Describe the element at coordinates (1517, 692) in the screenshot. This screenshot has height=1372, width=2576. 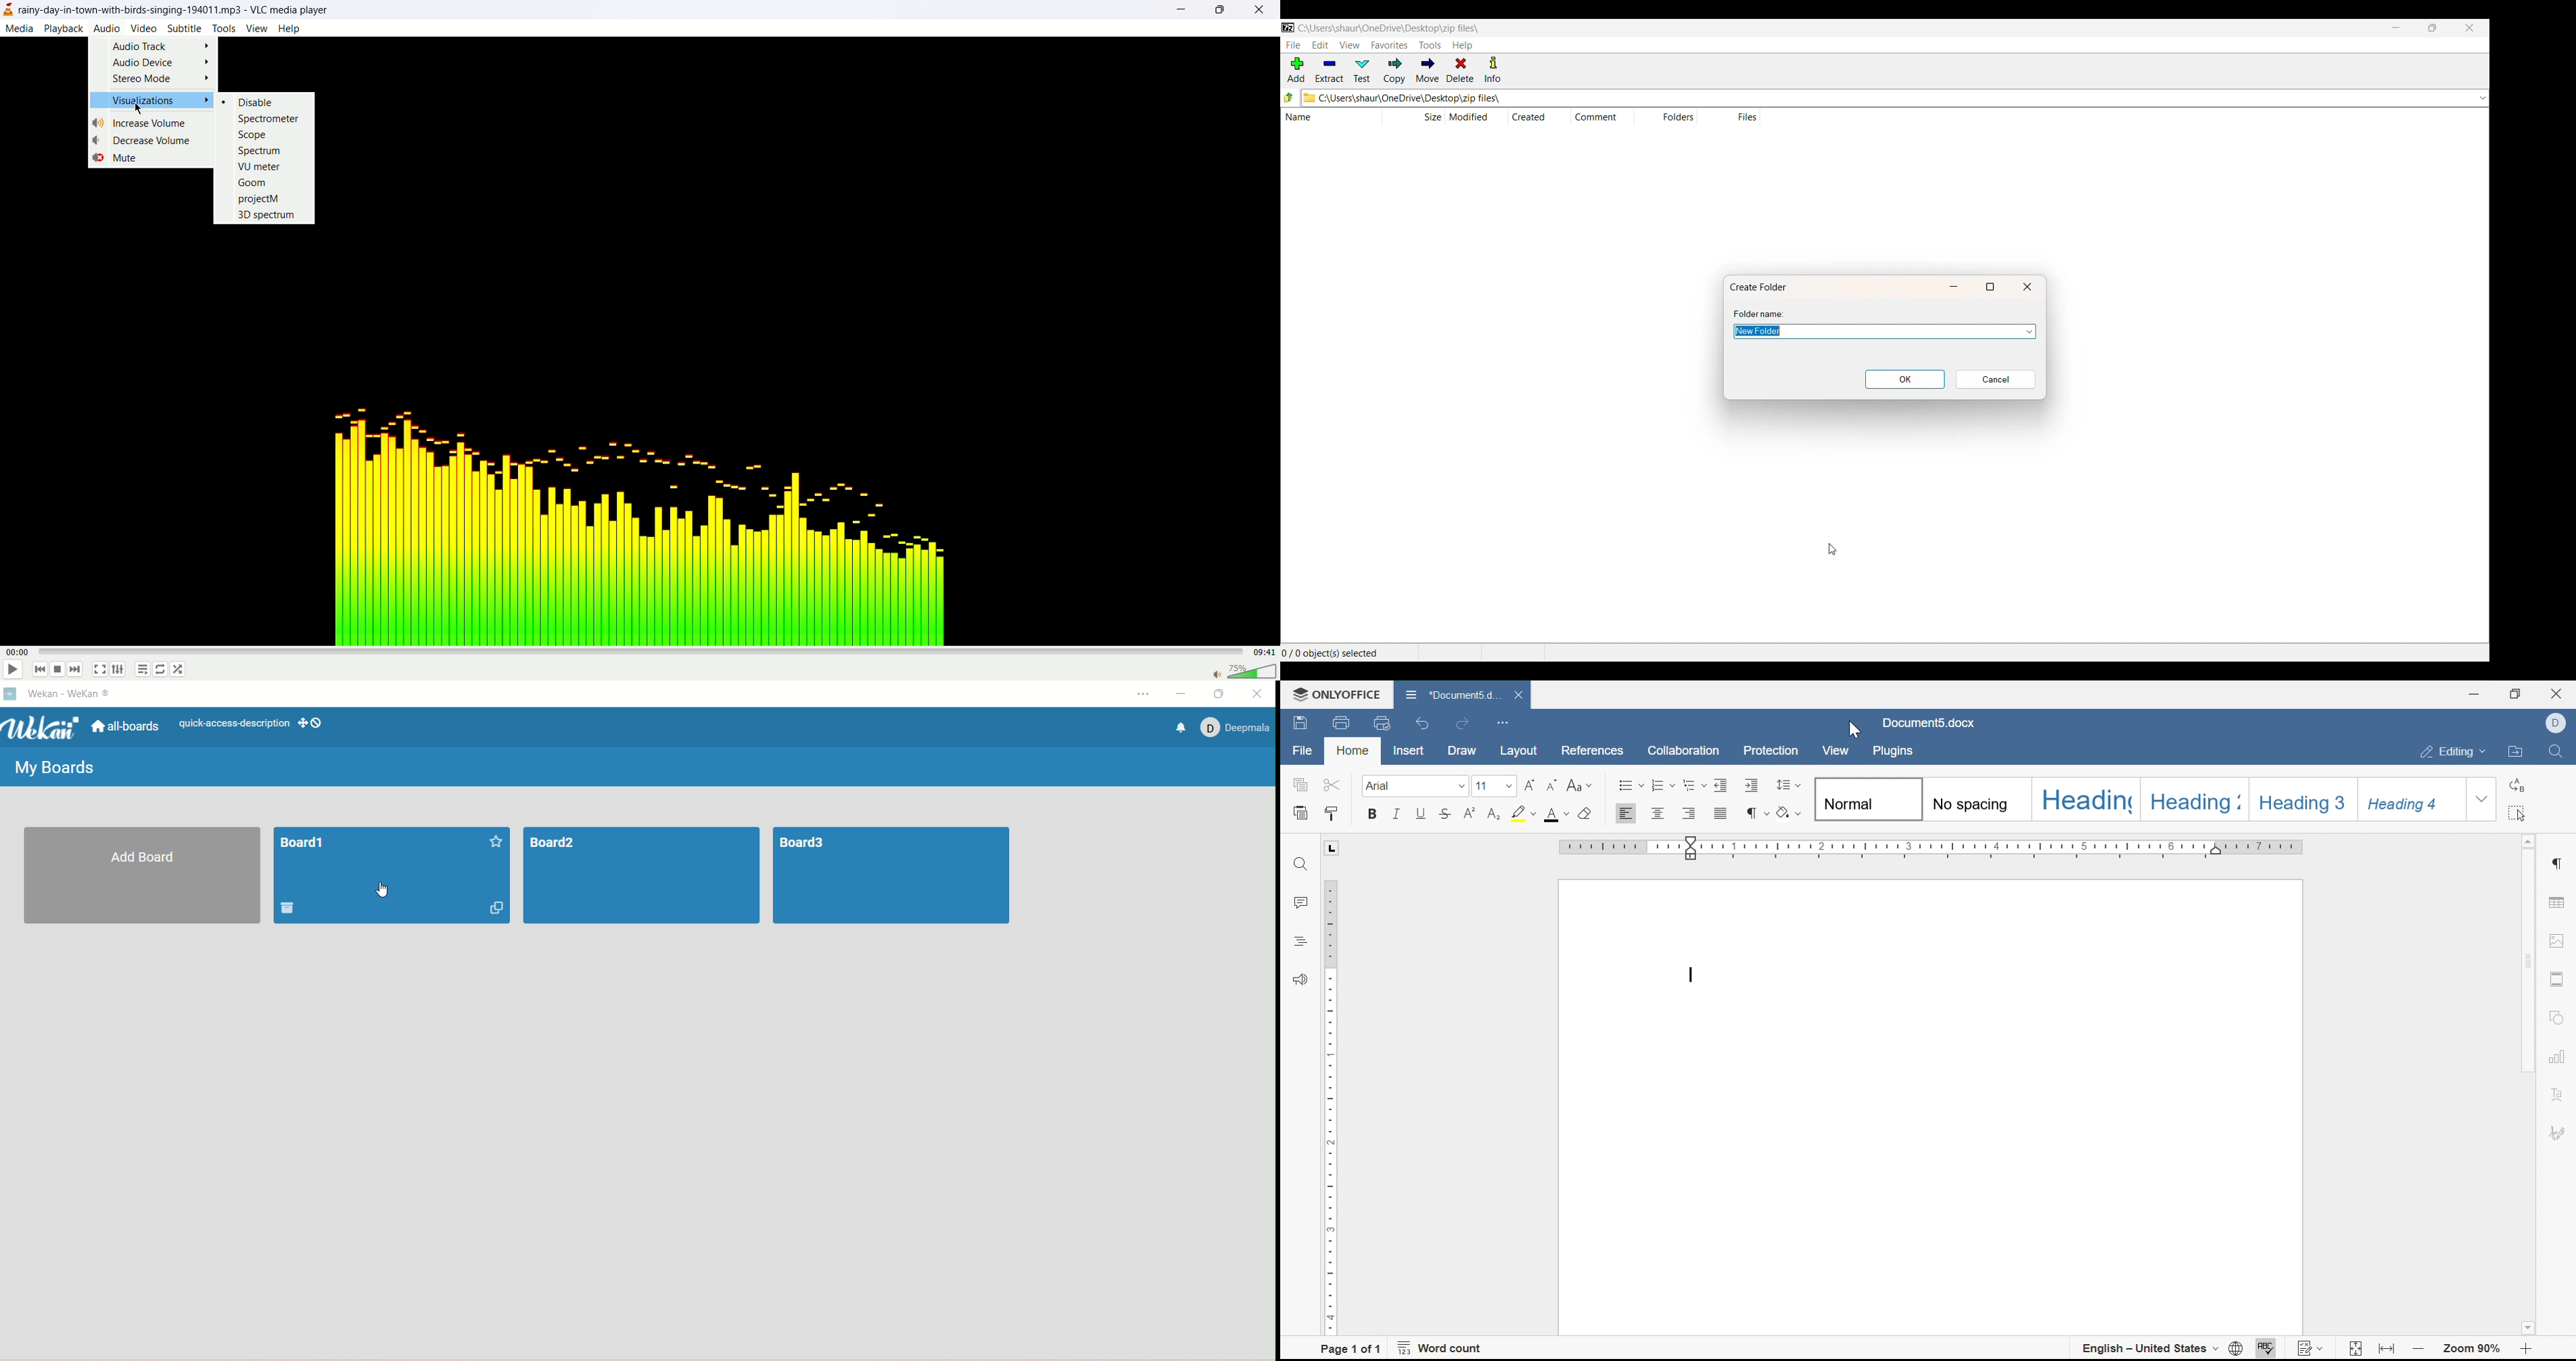
I see `close` at that location.